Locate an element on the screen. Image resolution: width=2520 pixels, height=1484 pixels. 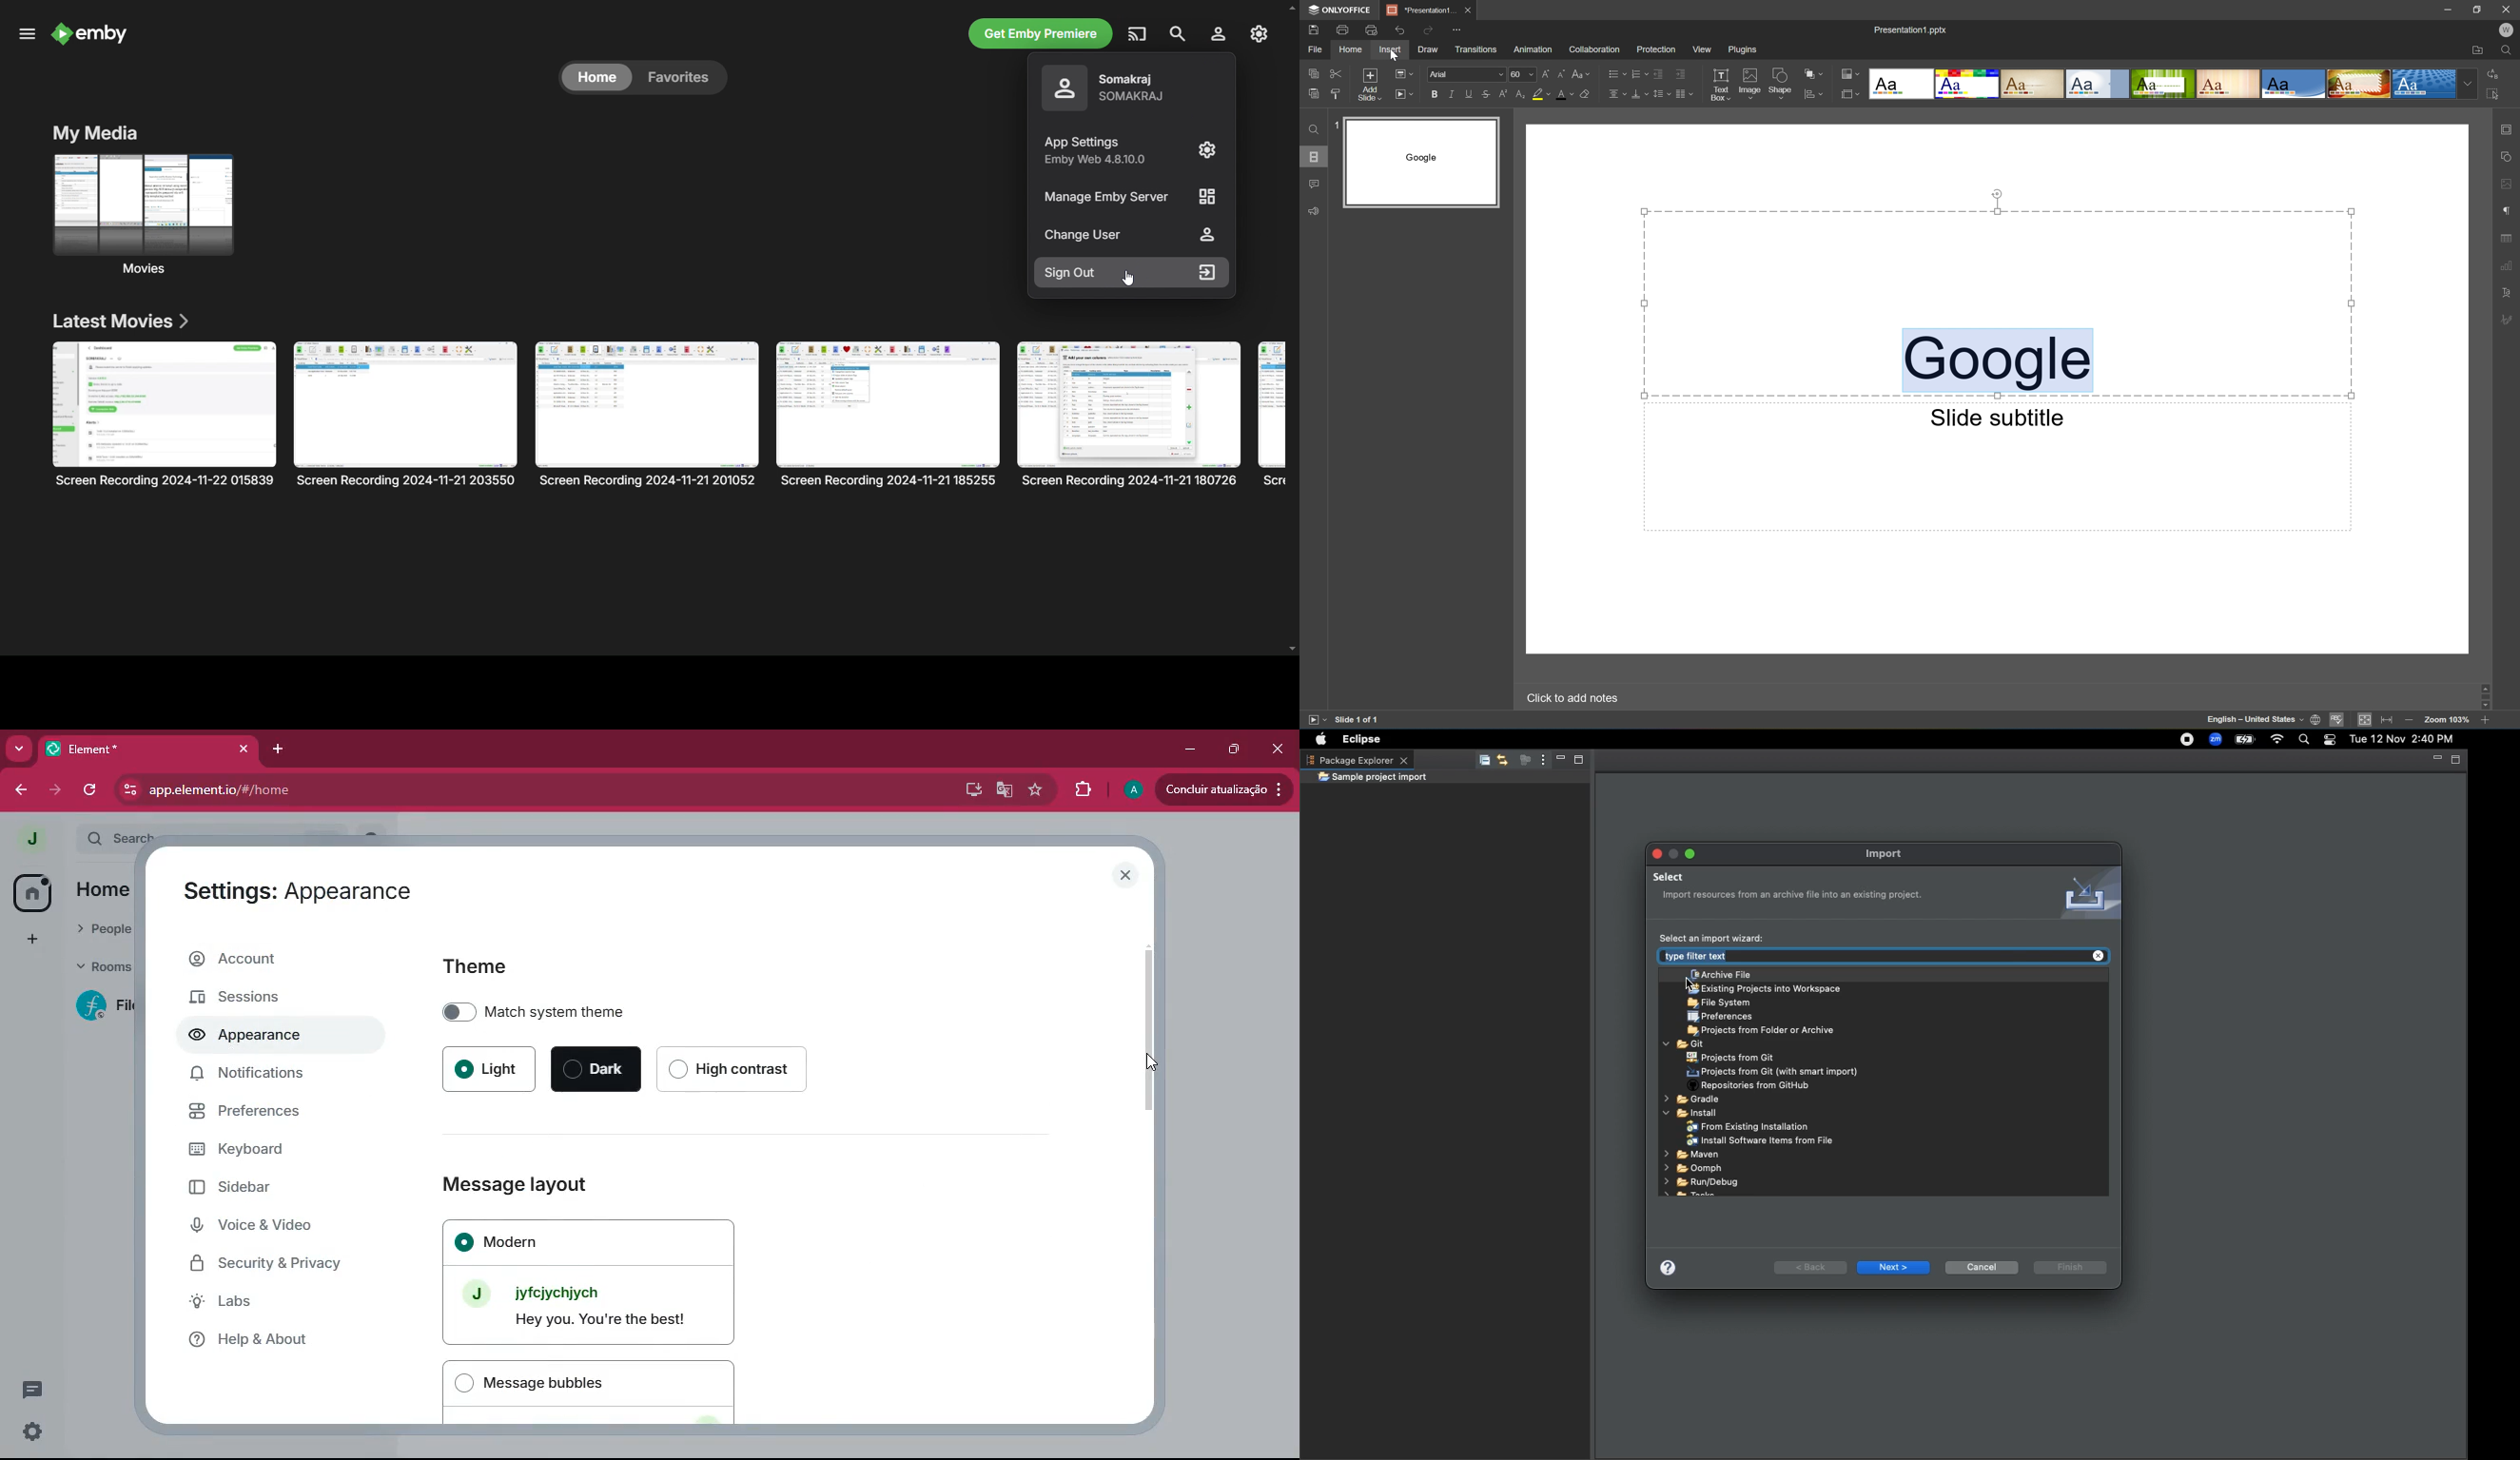
Align shape is located at coordinates (1814, 95).